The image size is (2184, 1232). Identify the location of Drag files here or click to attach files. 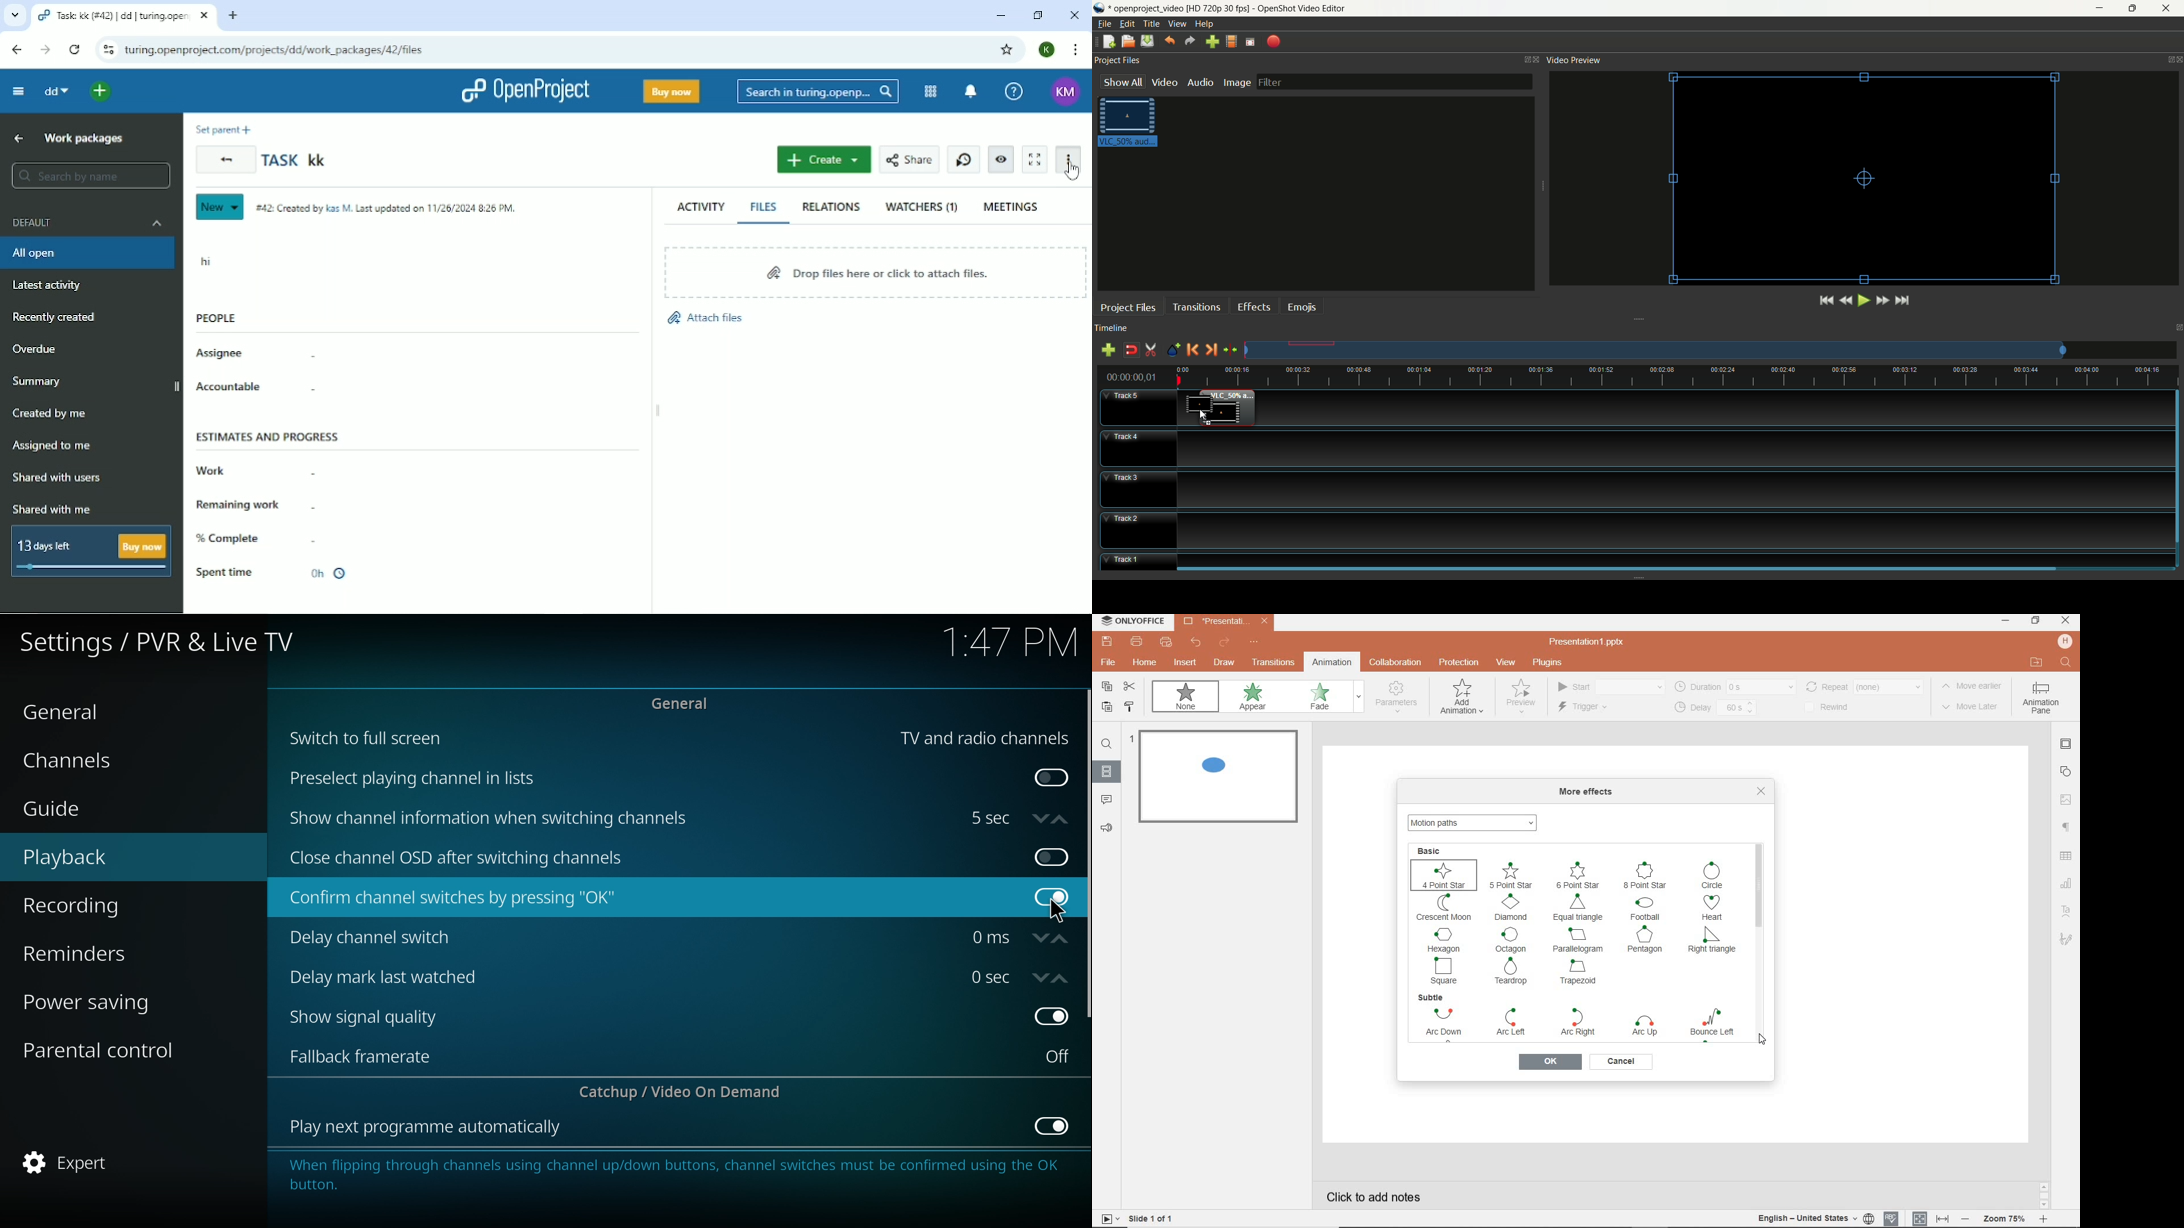
(873, 274).